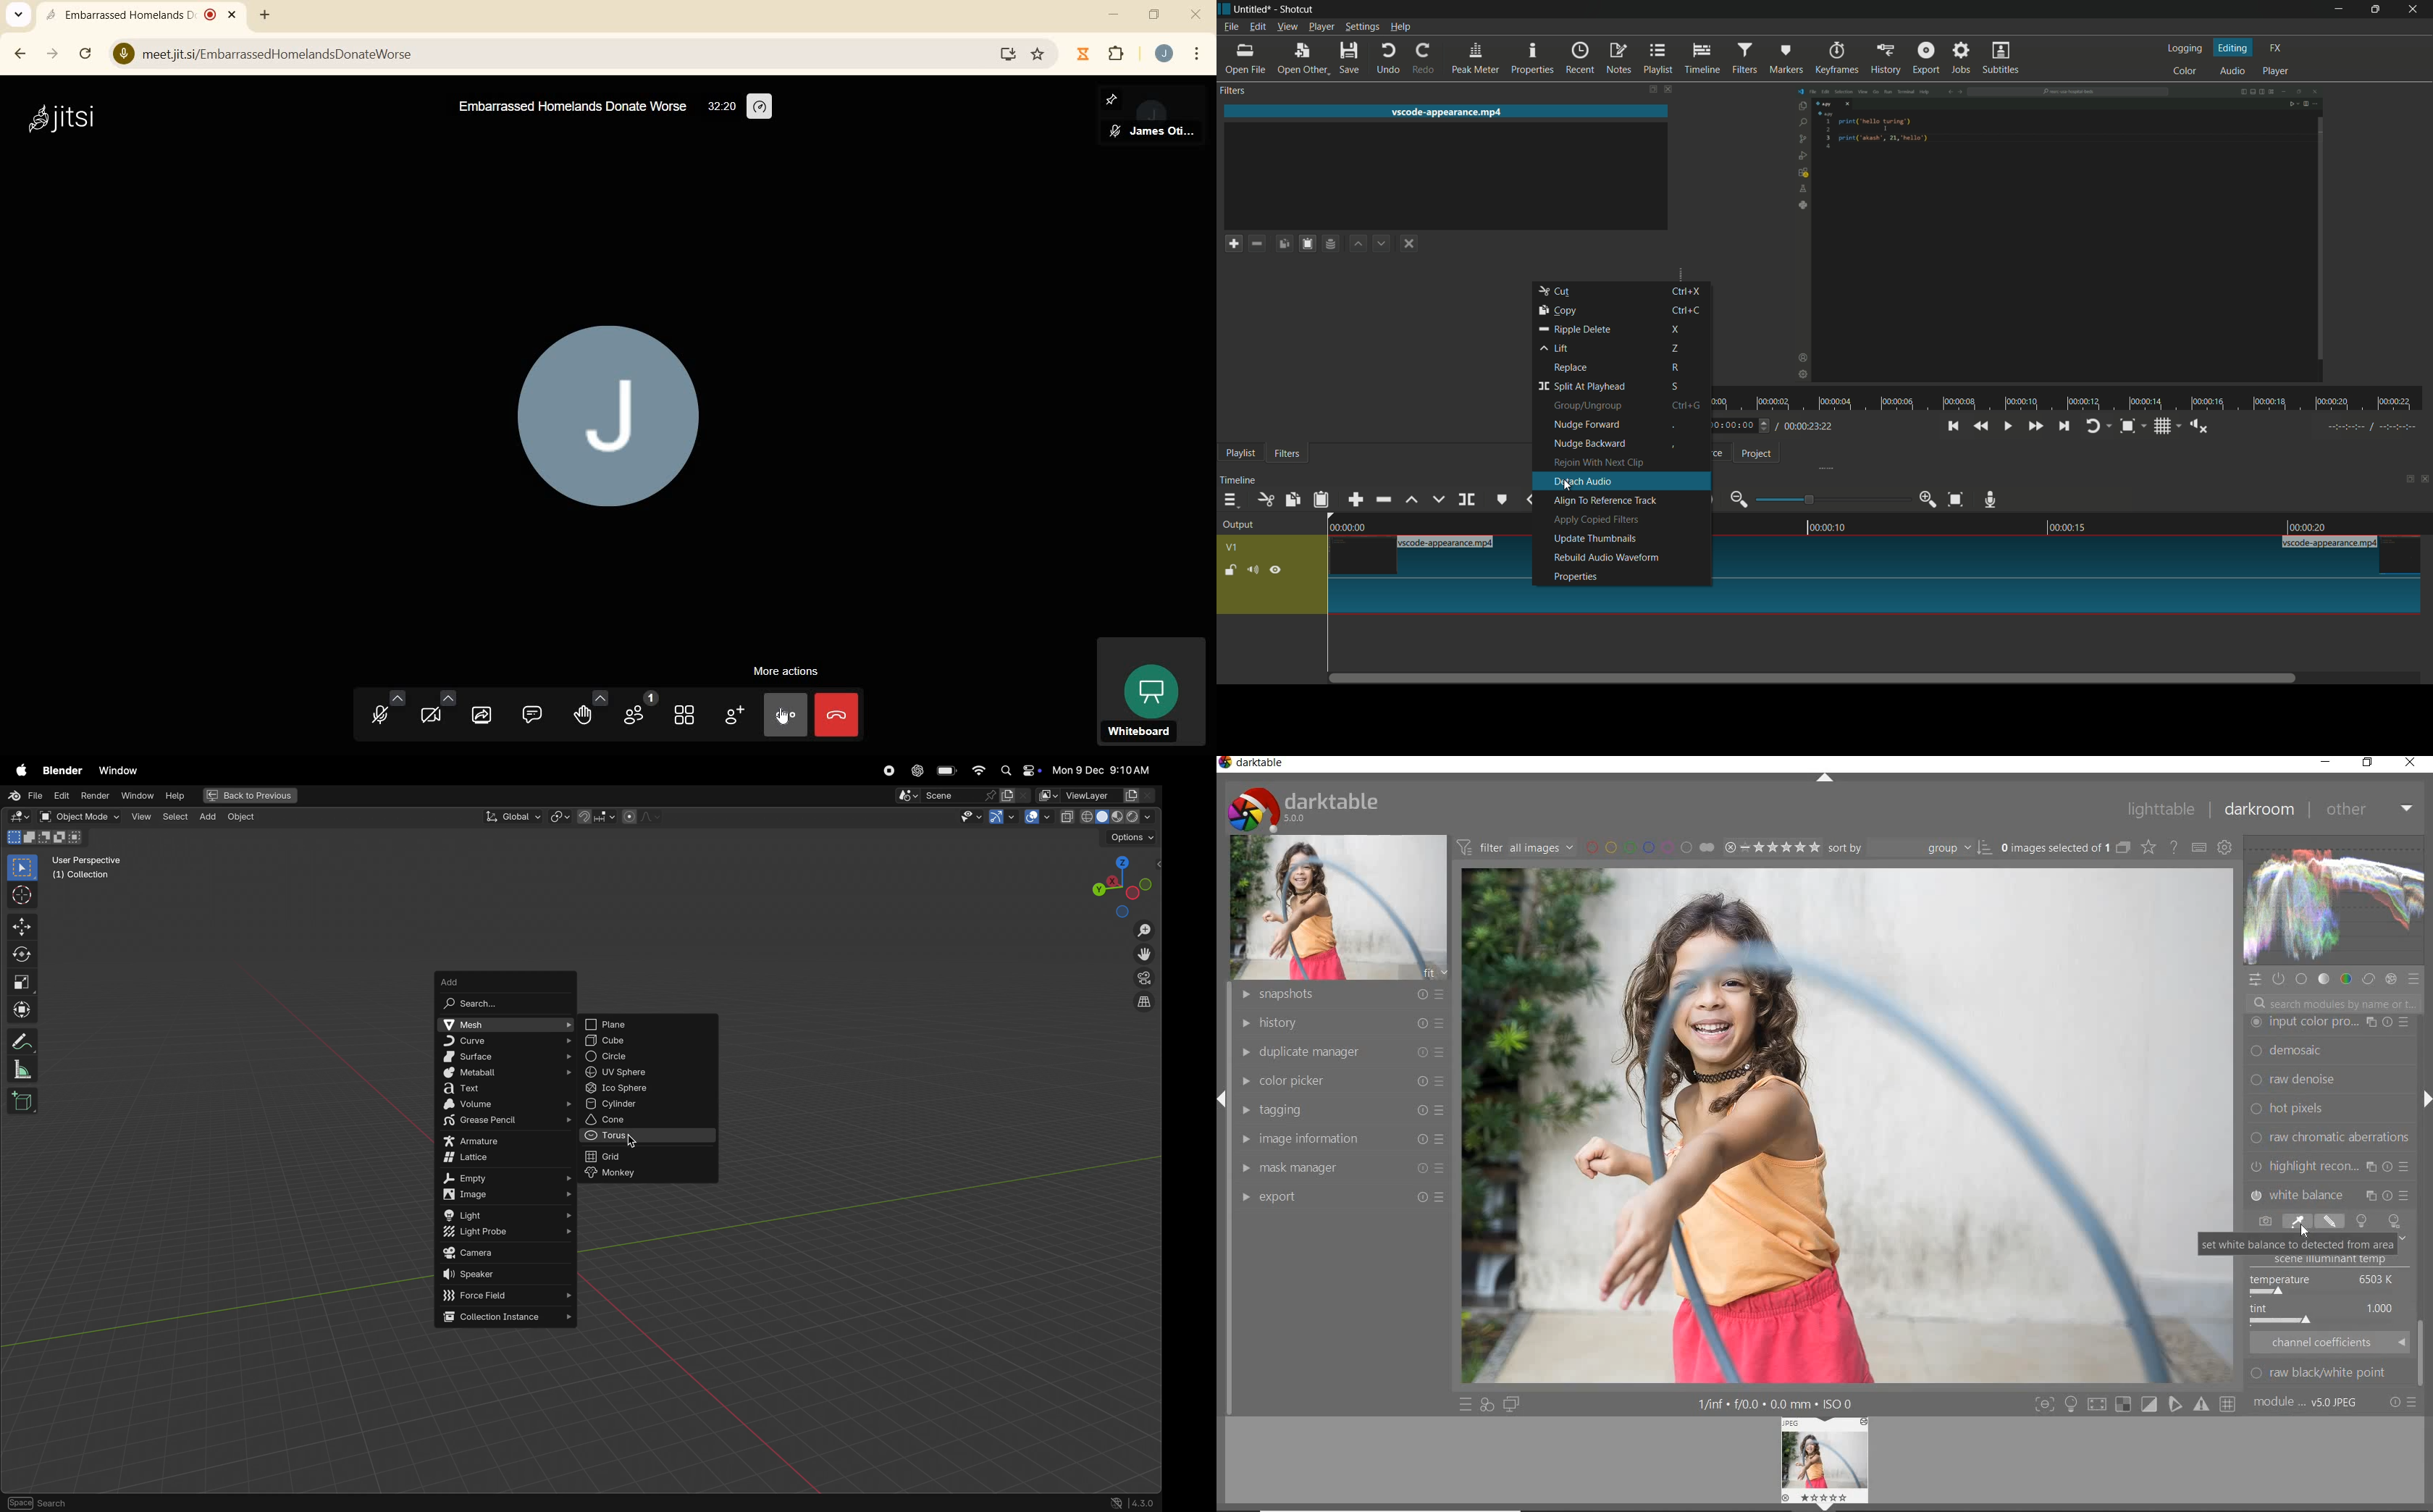  Describe the element at coordinates (1145, 979) in the screenshot. I see `view point camera` at that location.